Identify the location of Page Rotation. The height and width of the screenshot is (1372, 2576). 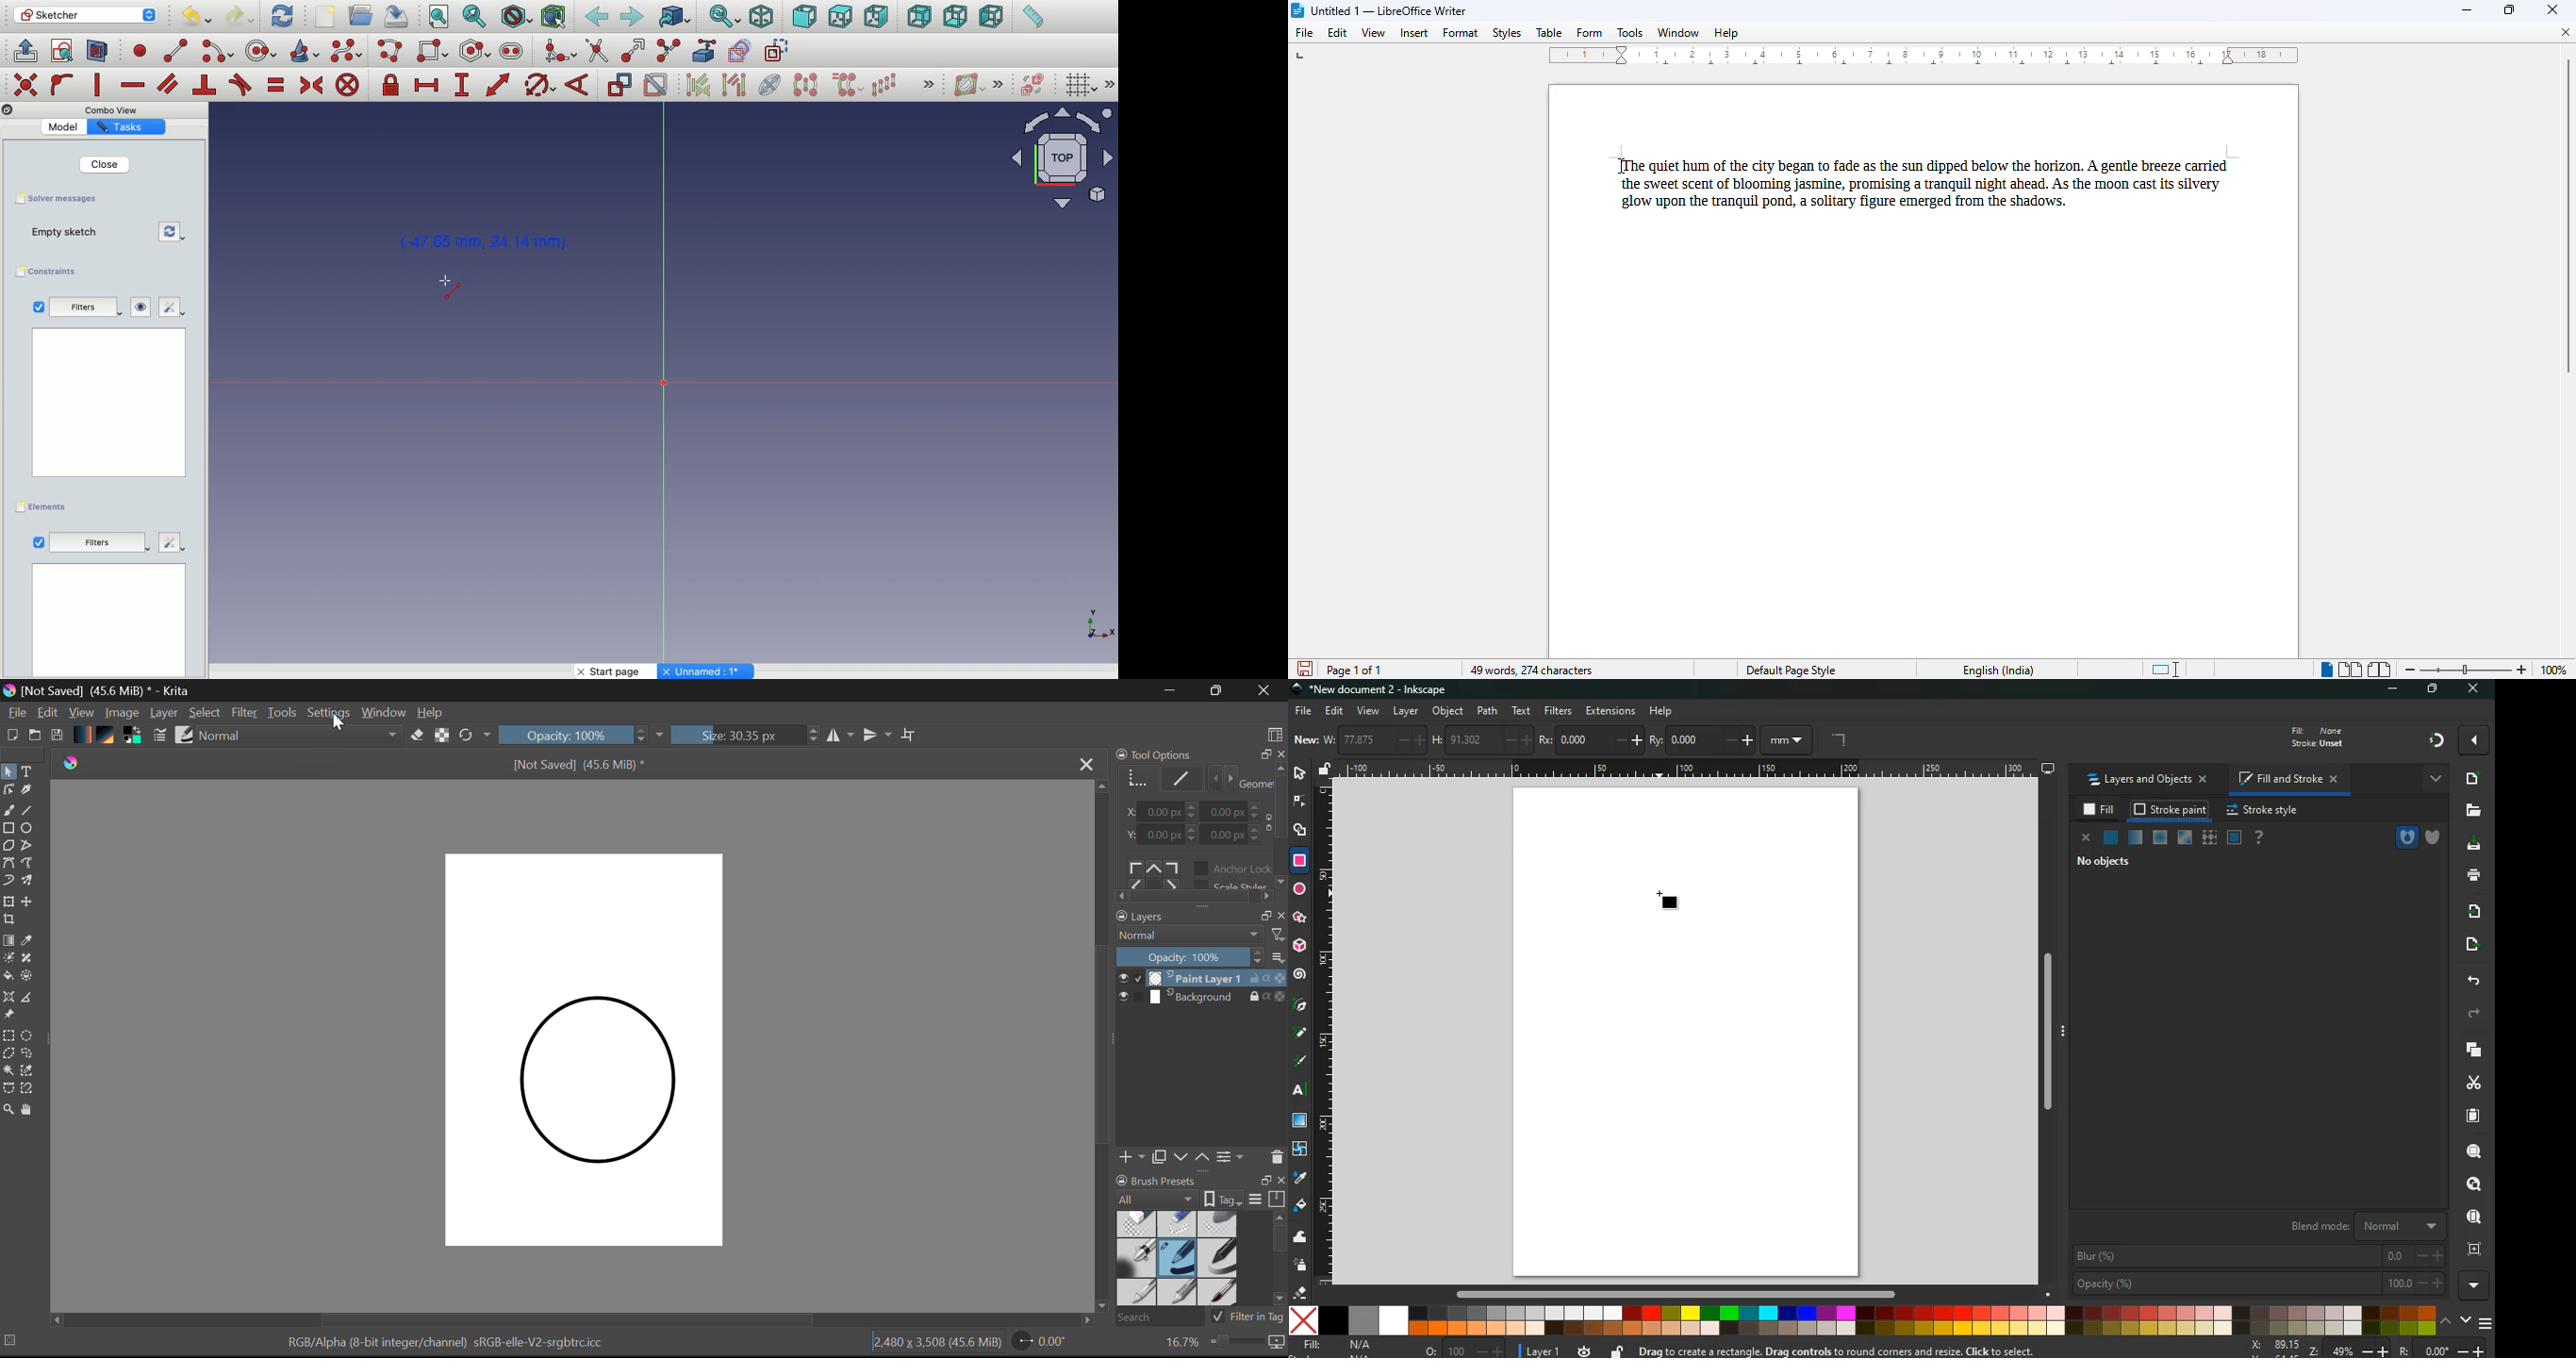
(1044, 1345).